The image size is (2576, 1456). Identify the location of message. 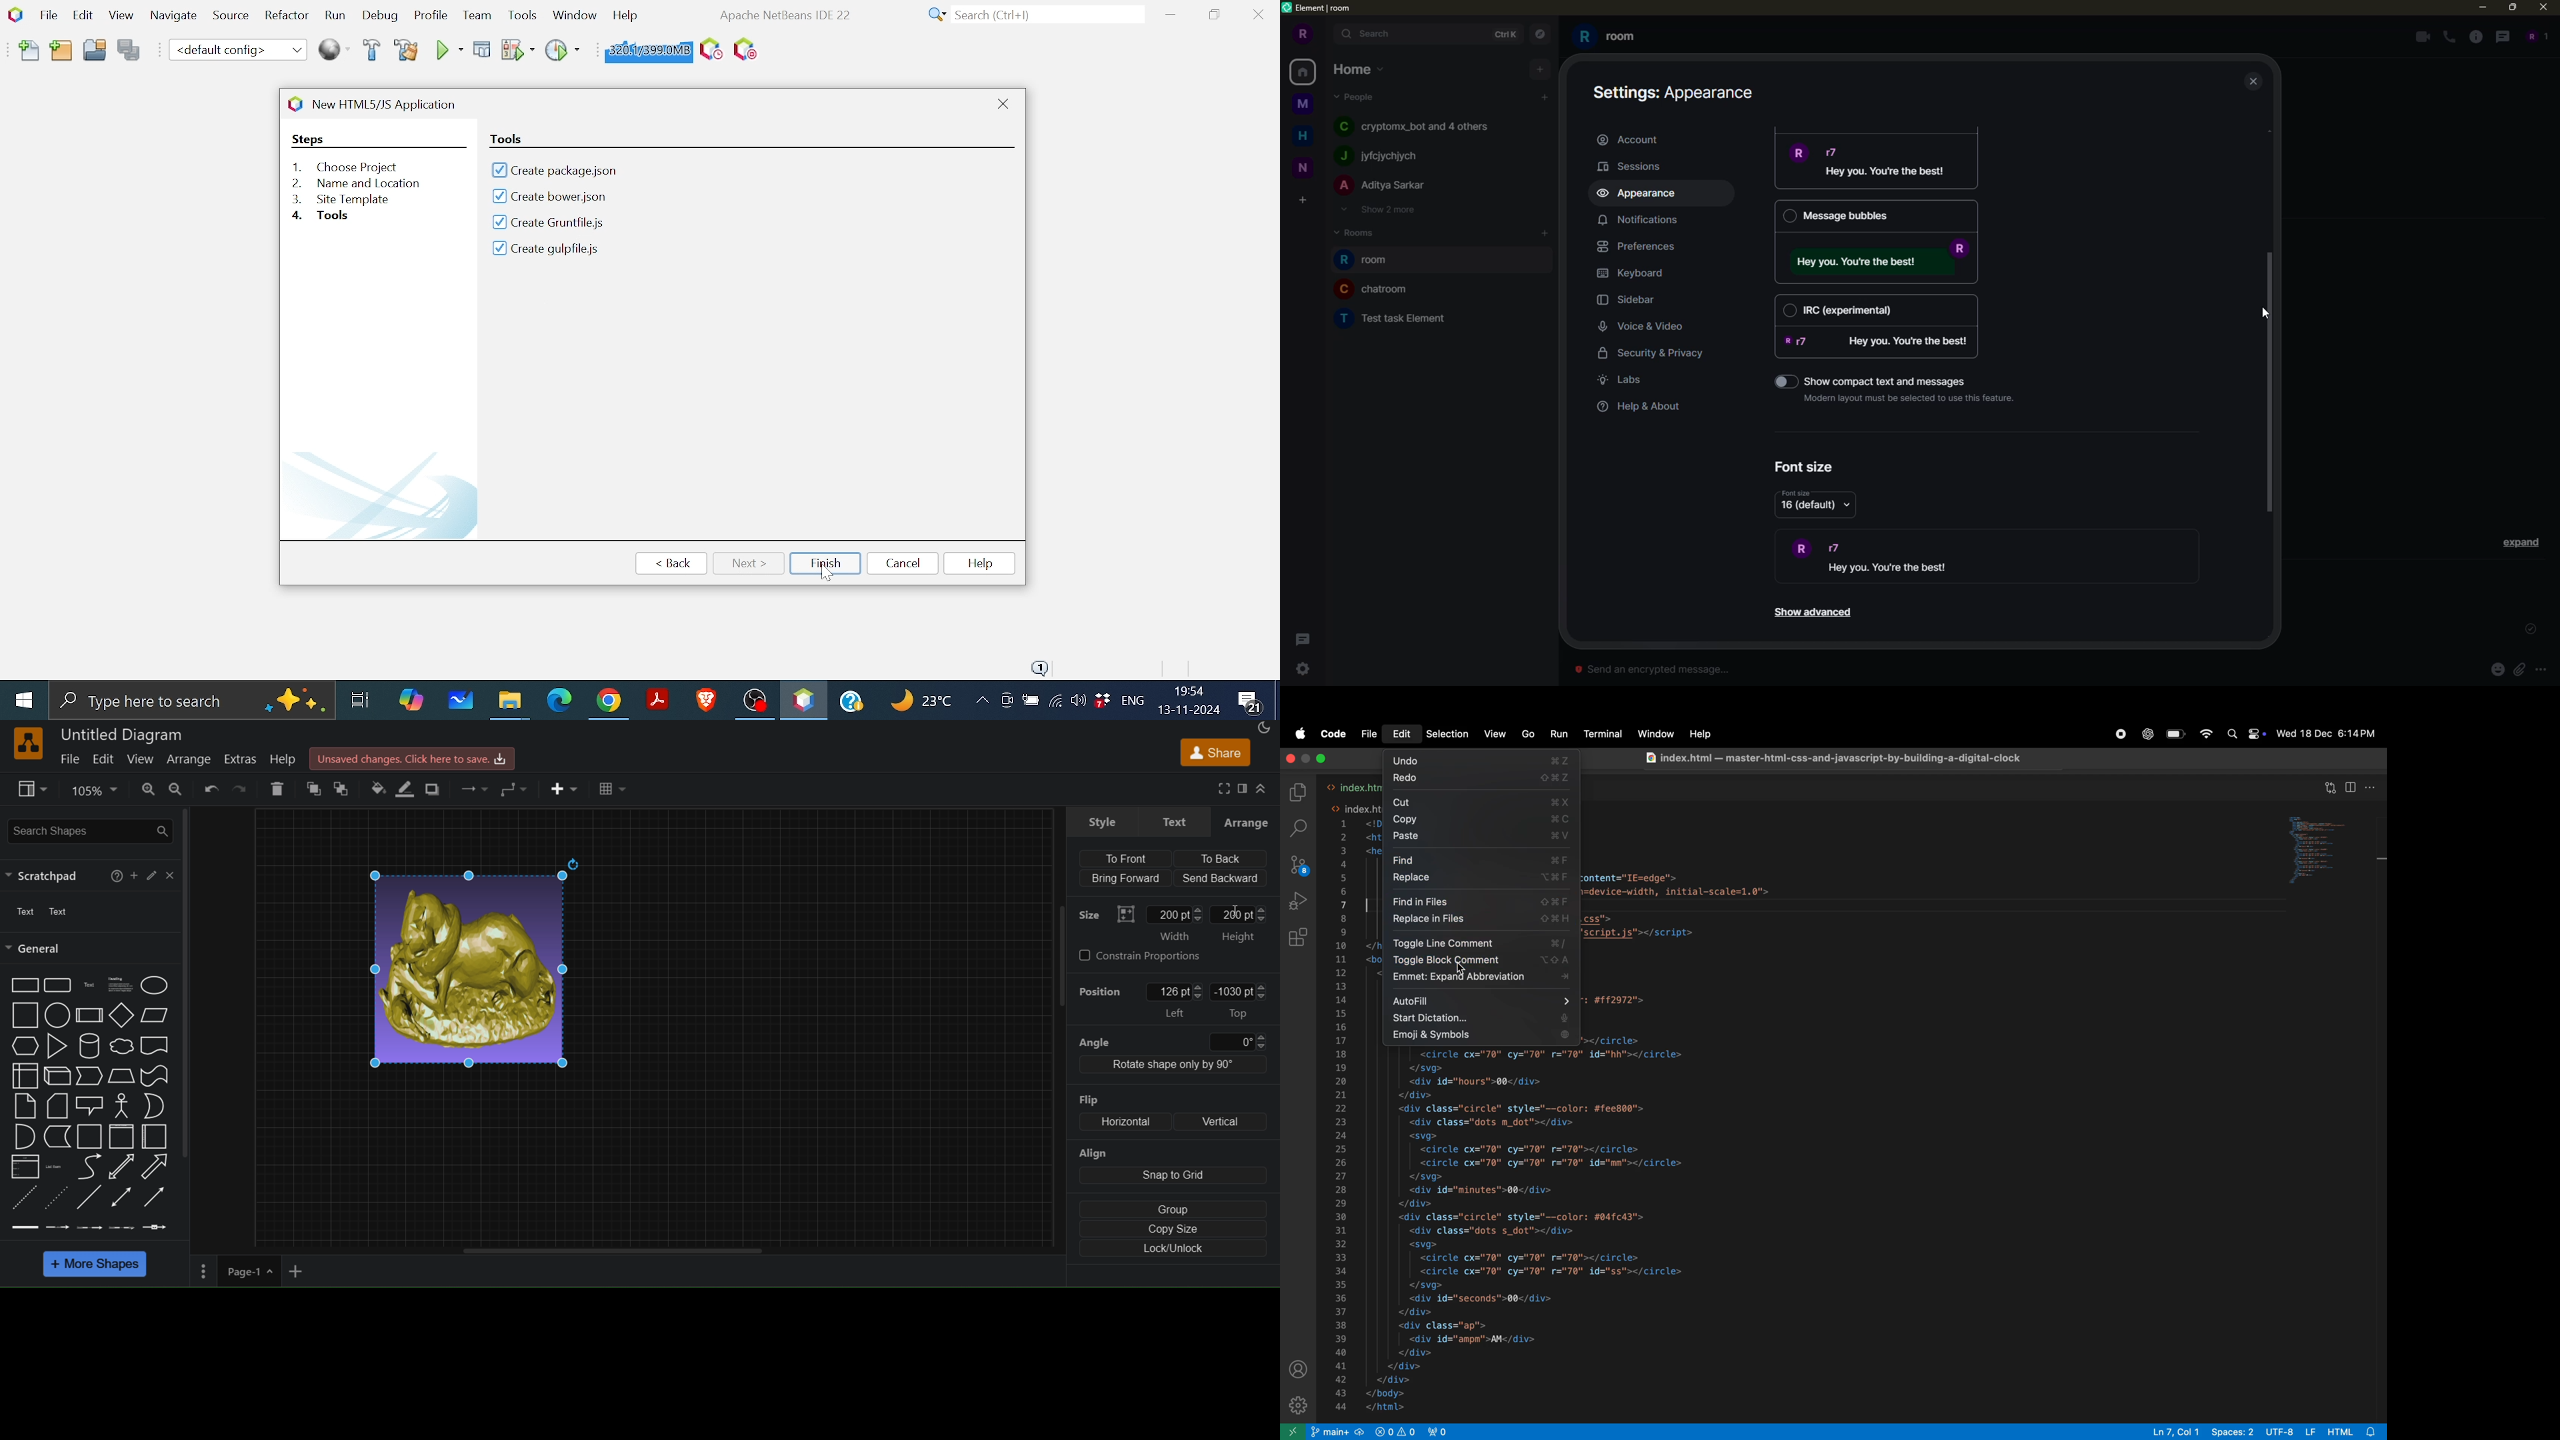
(1881, 262).